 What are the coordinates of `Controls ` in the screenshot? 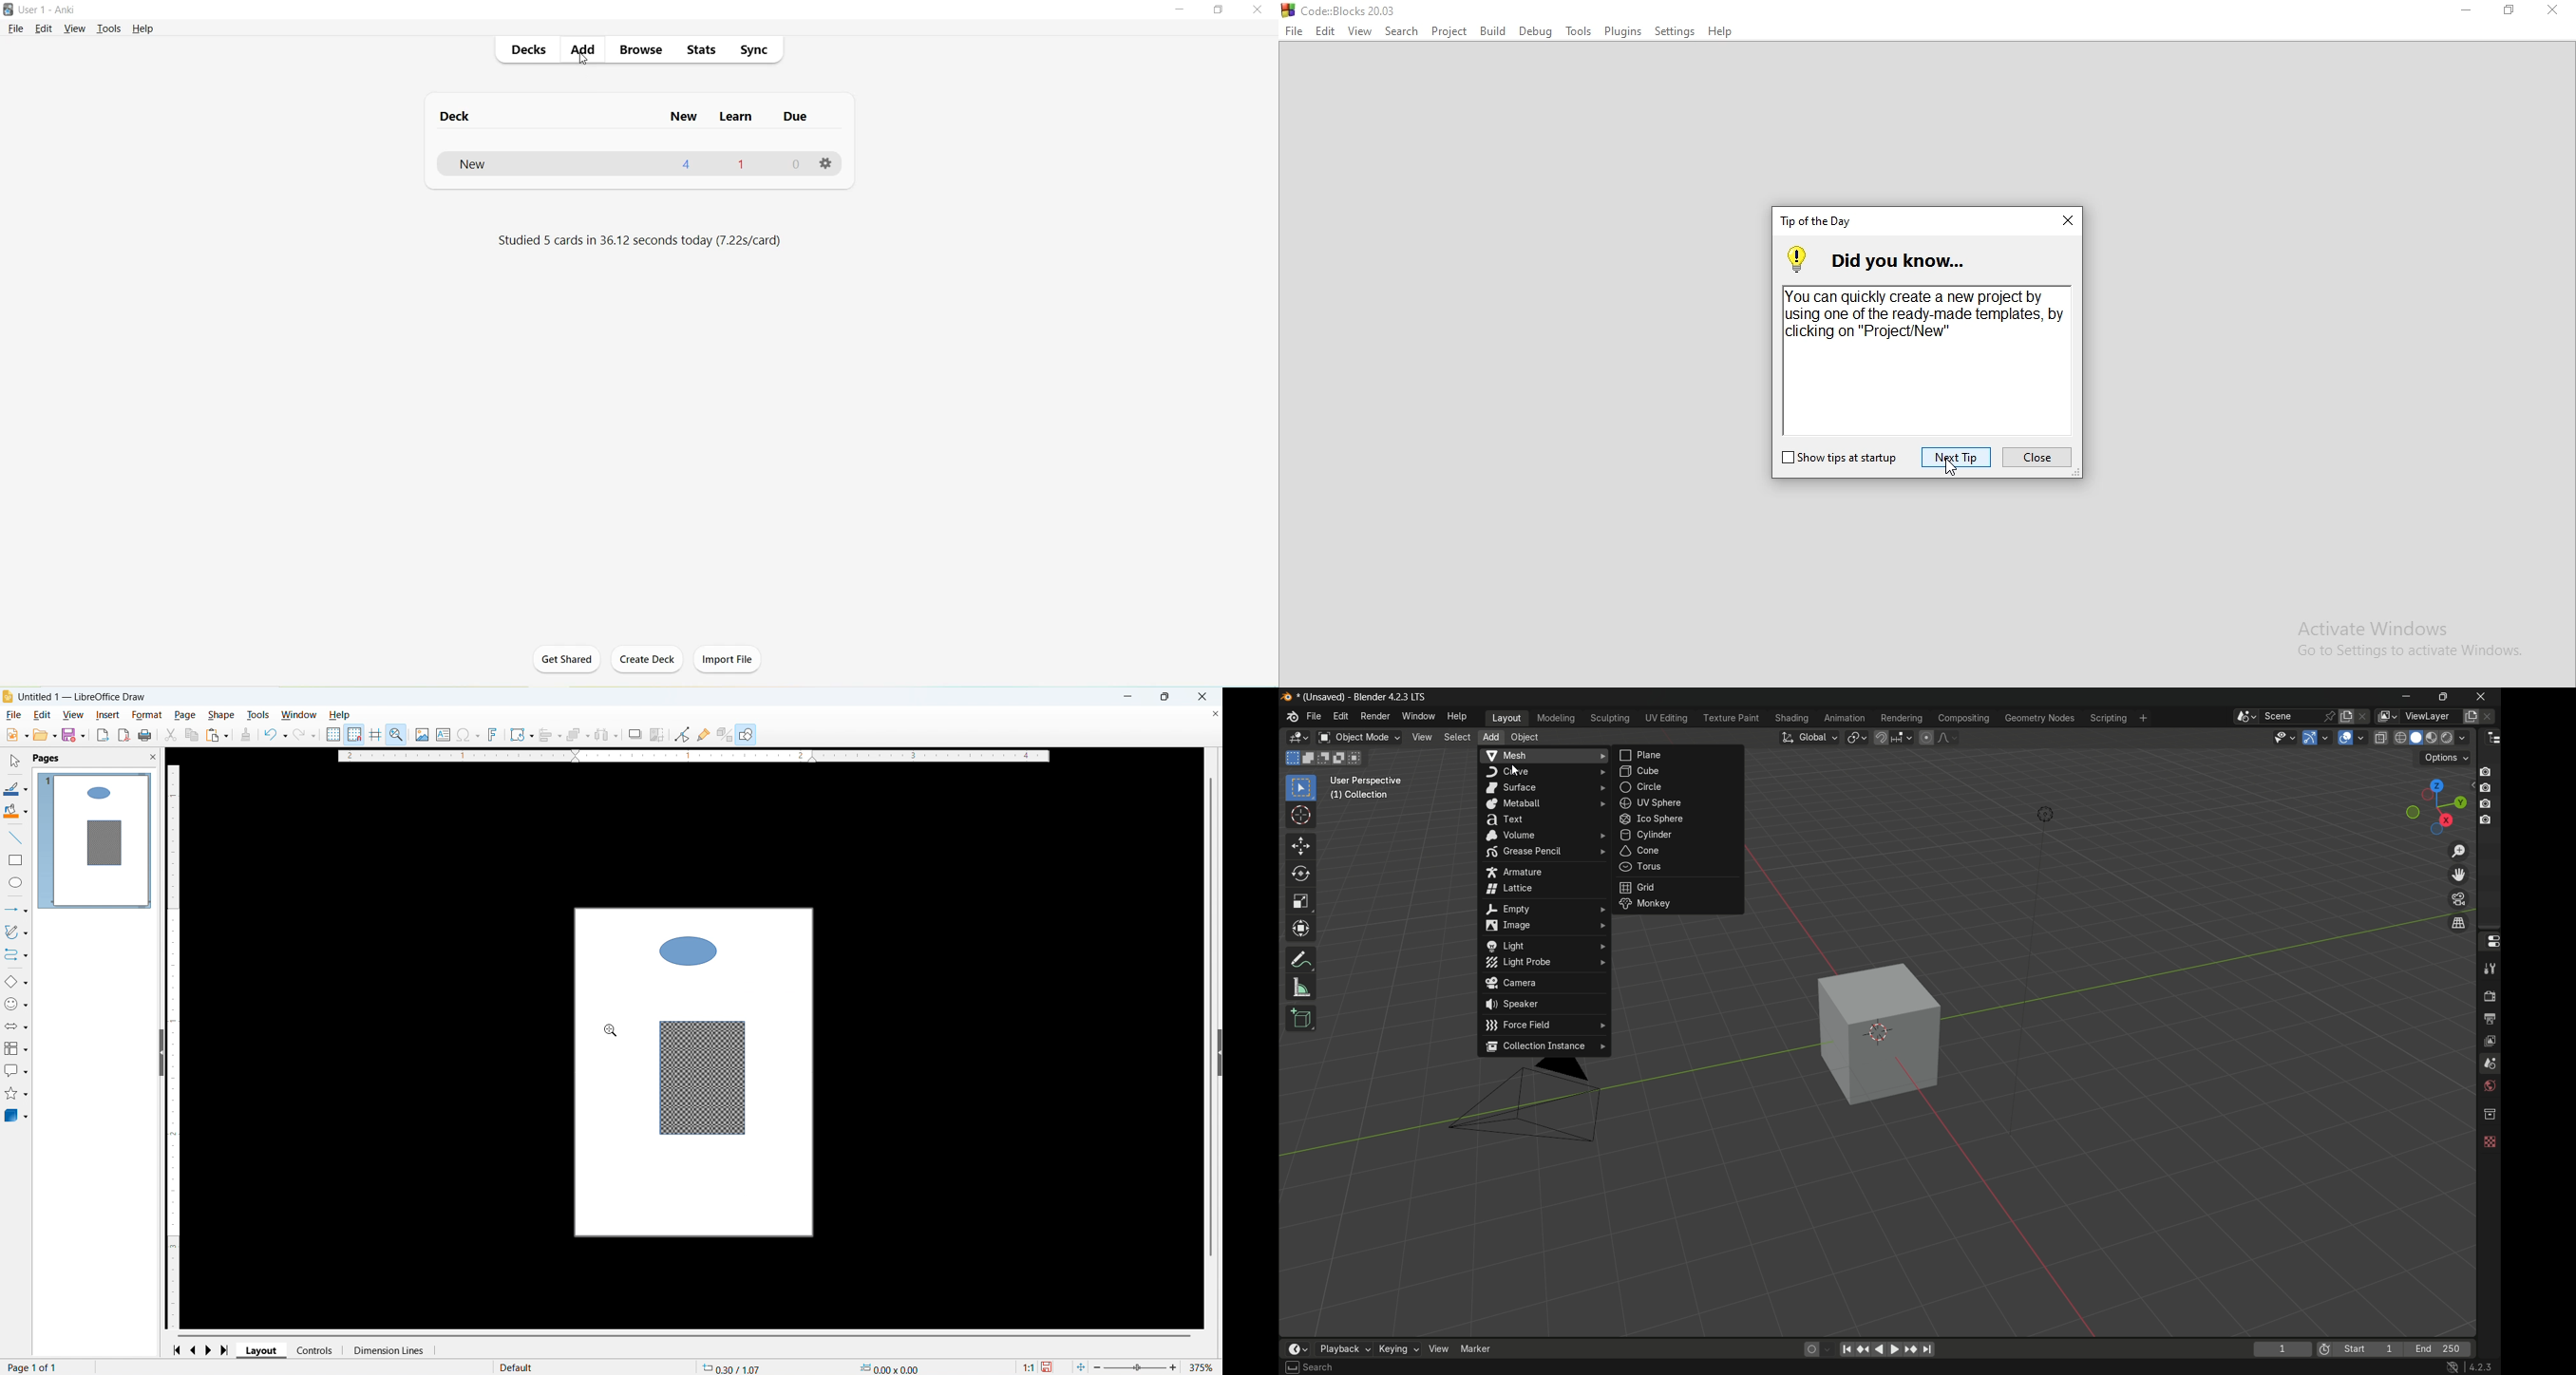 It's located at (316, 1351).